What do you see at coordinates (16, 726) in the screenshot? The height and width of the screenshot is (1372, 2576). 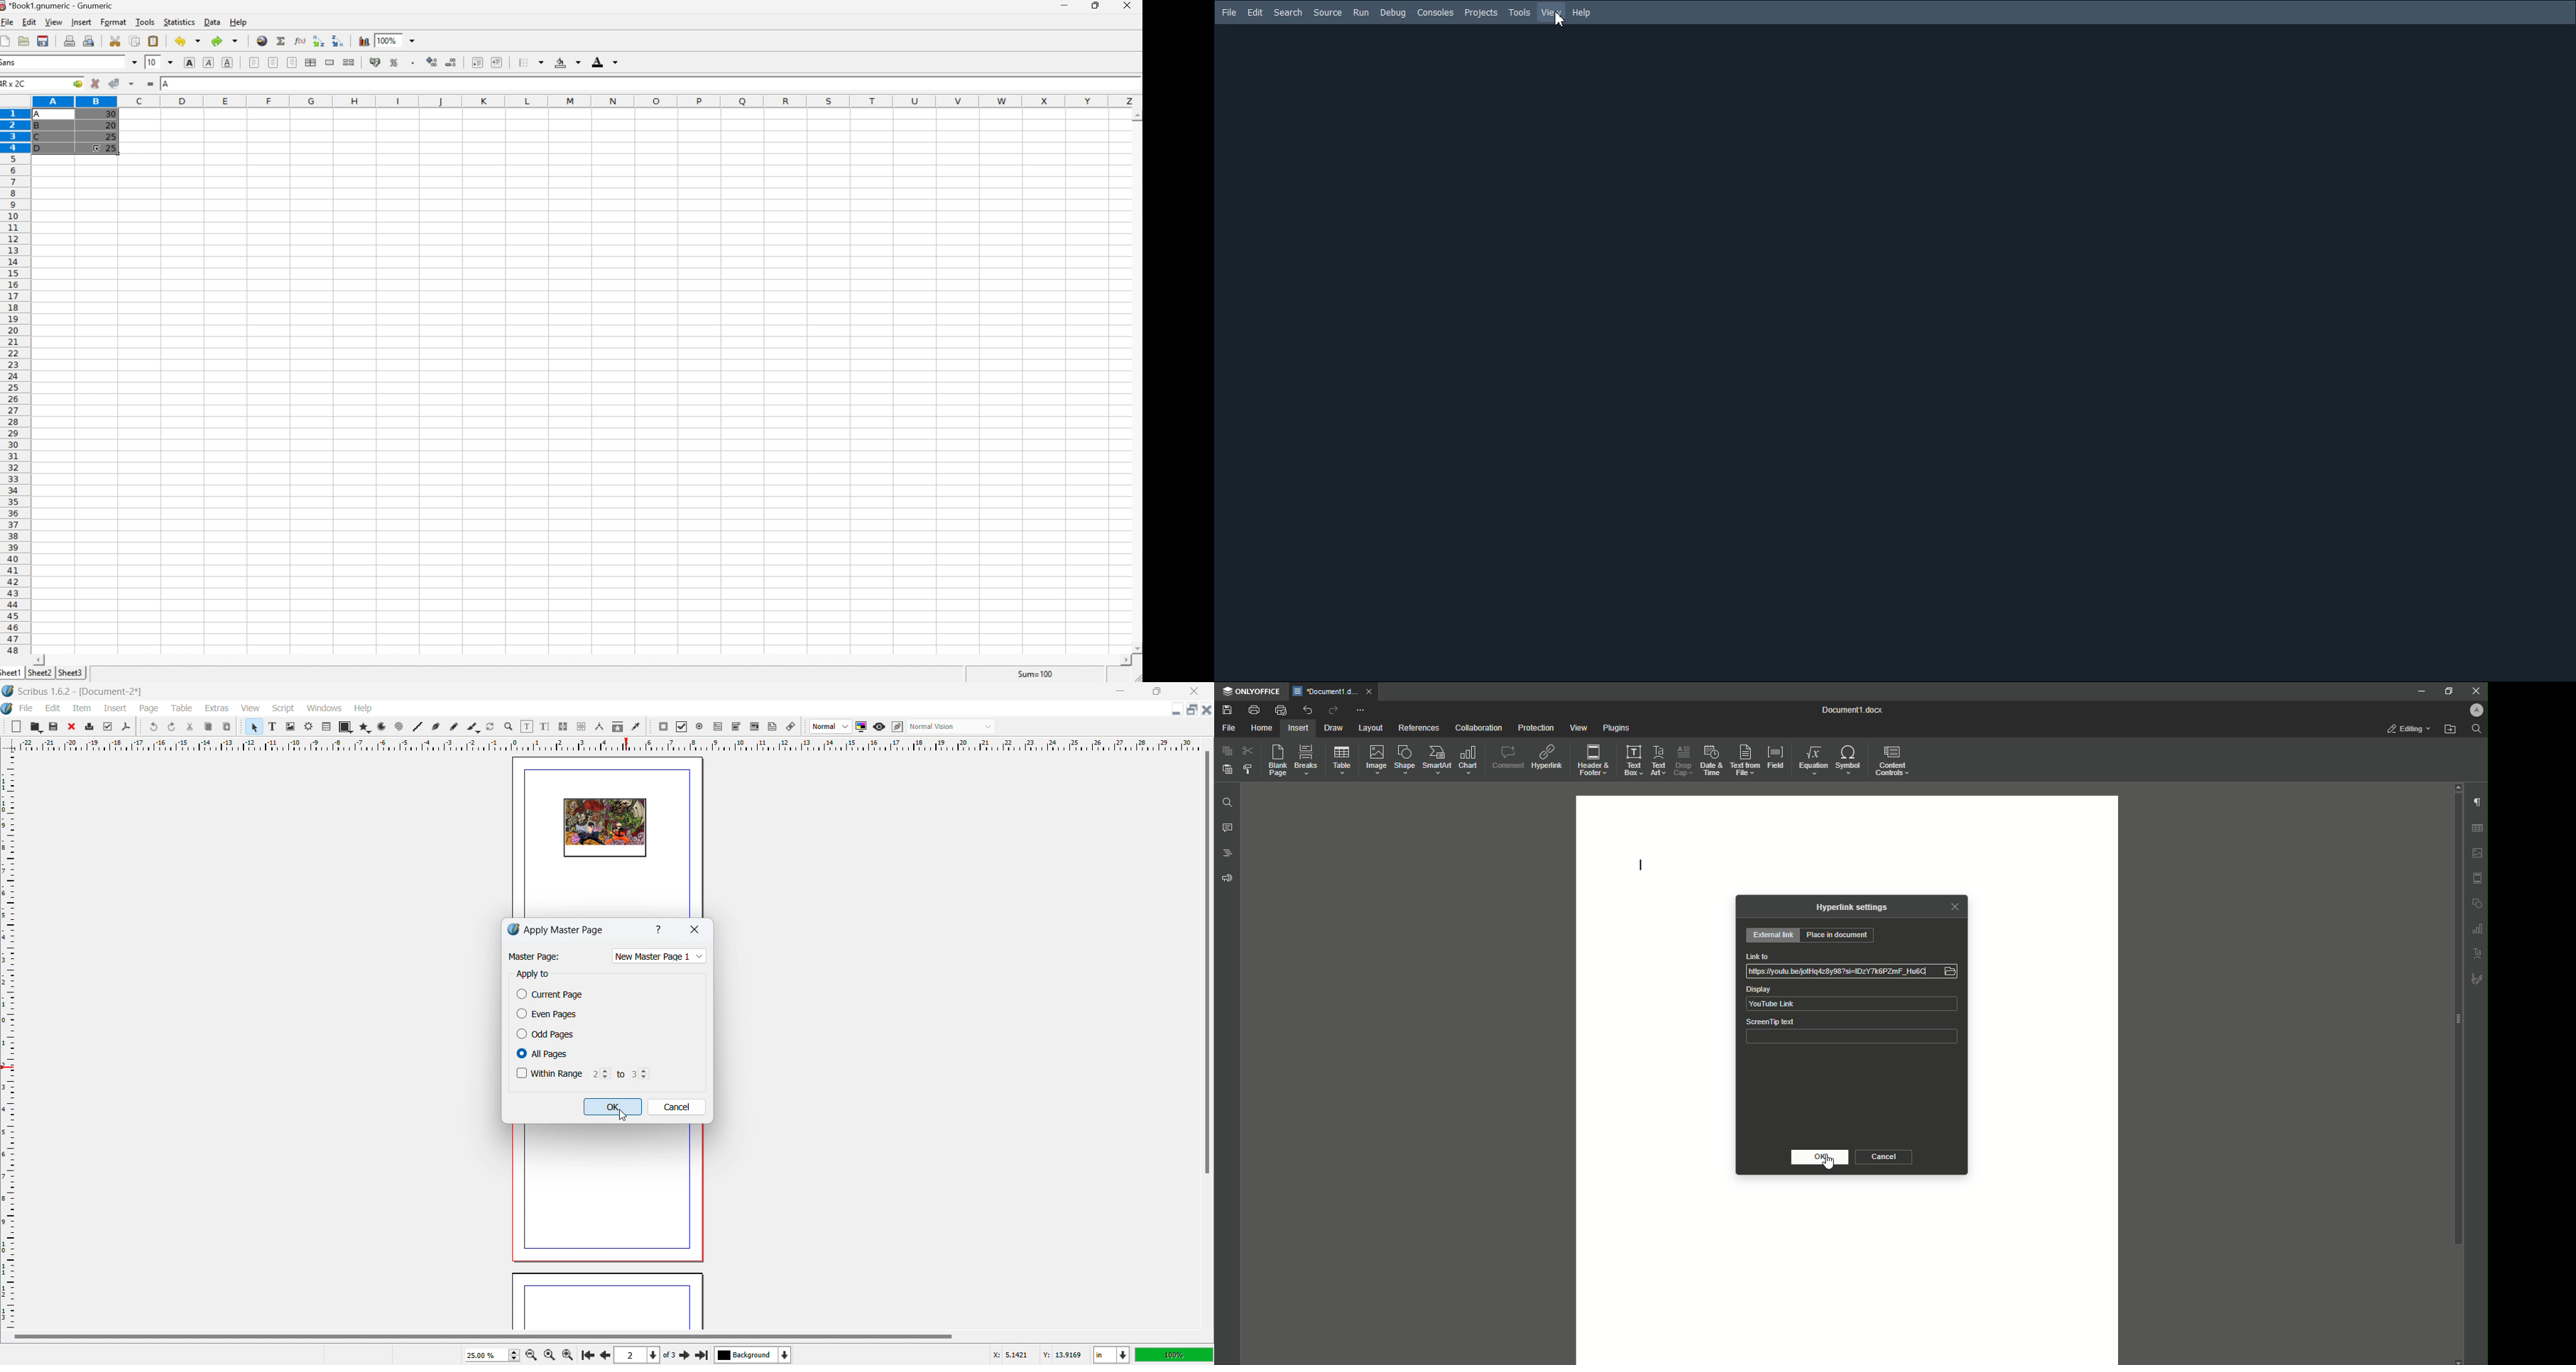 I see `new` at bounding box center [16, 726].